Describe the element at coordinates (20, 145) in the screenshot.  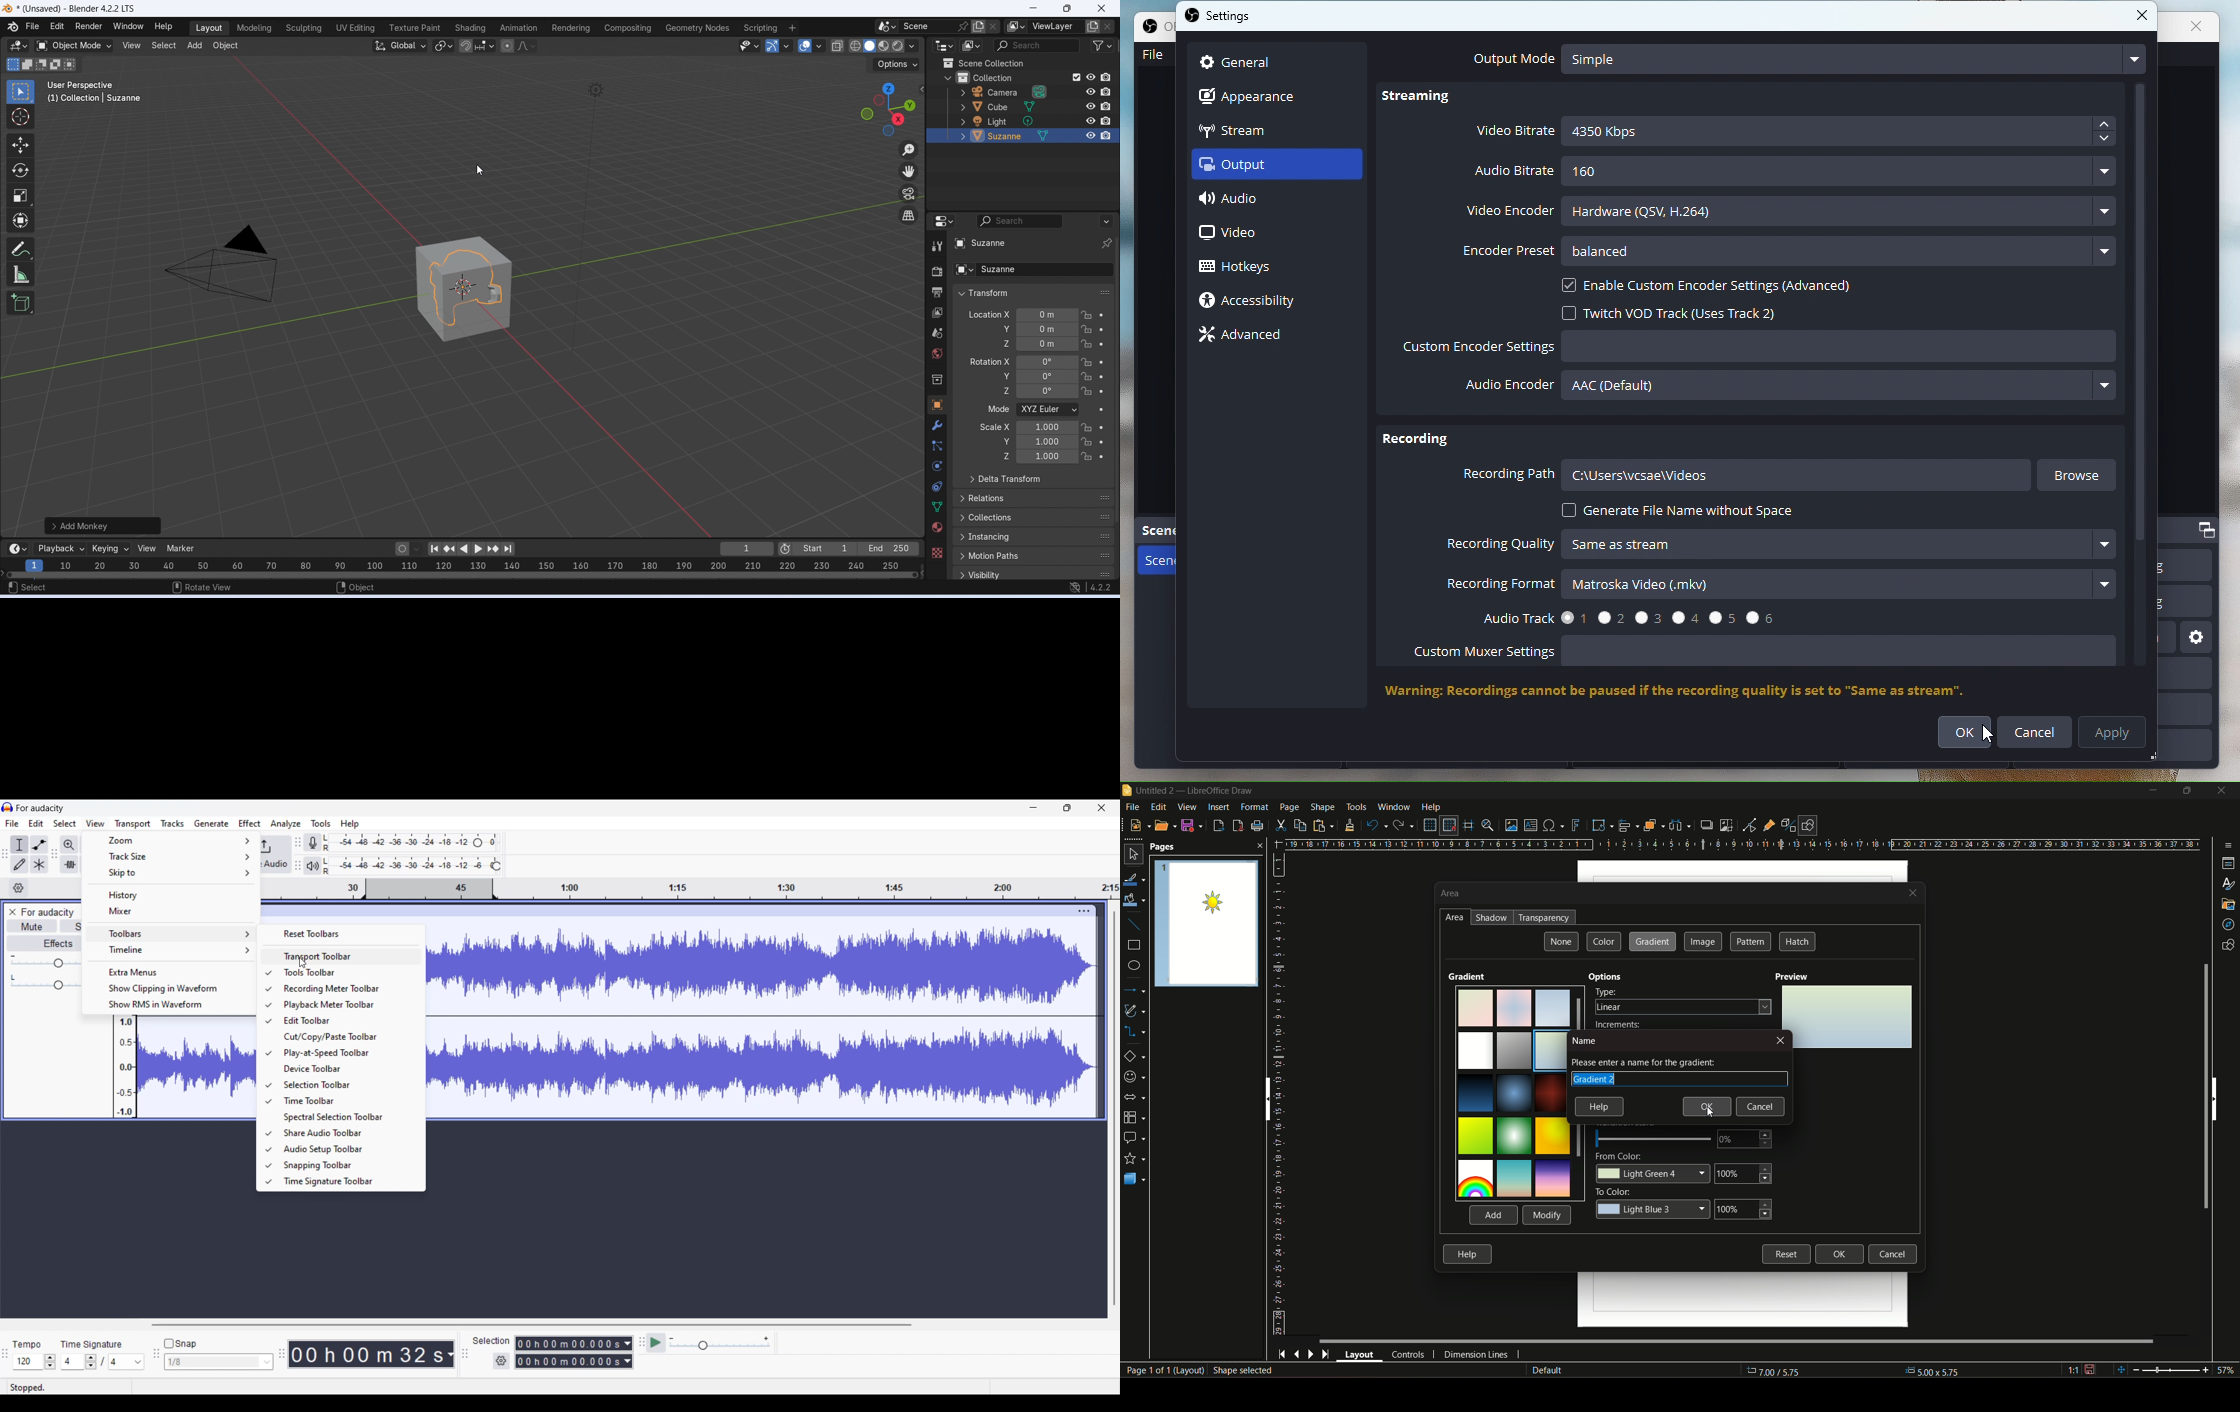
I see `Move` at that location.